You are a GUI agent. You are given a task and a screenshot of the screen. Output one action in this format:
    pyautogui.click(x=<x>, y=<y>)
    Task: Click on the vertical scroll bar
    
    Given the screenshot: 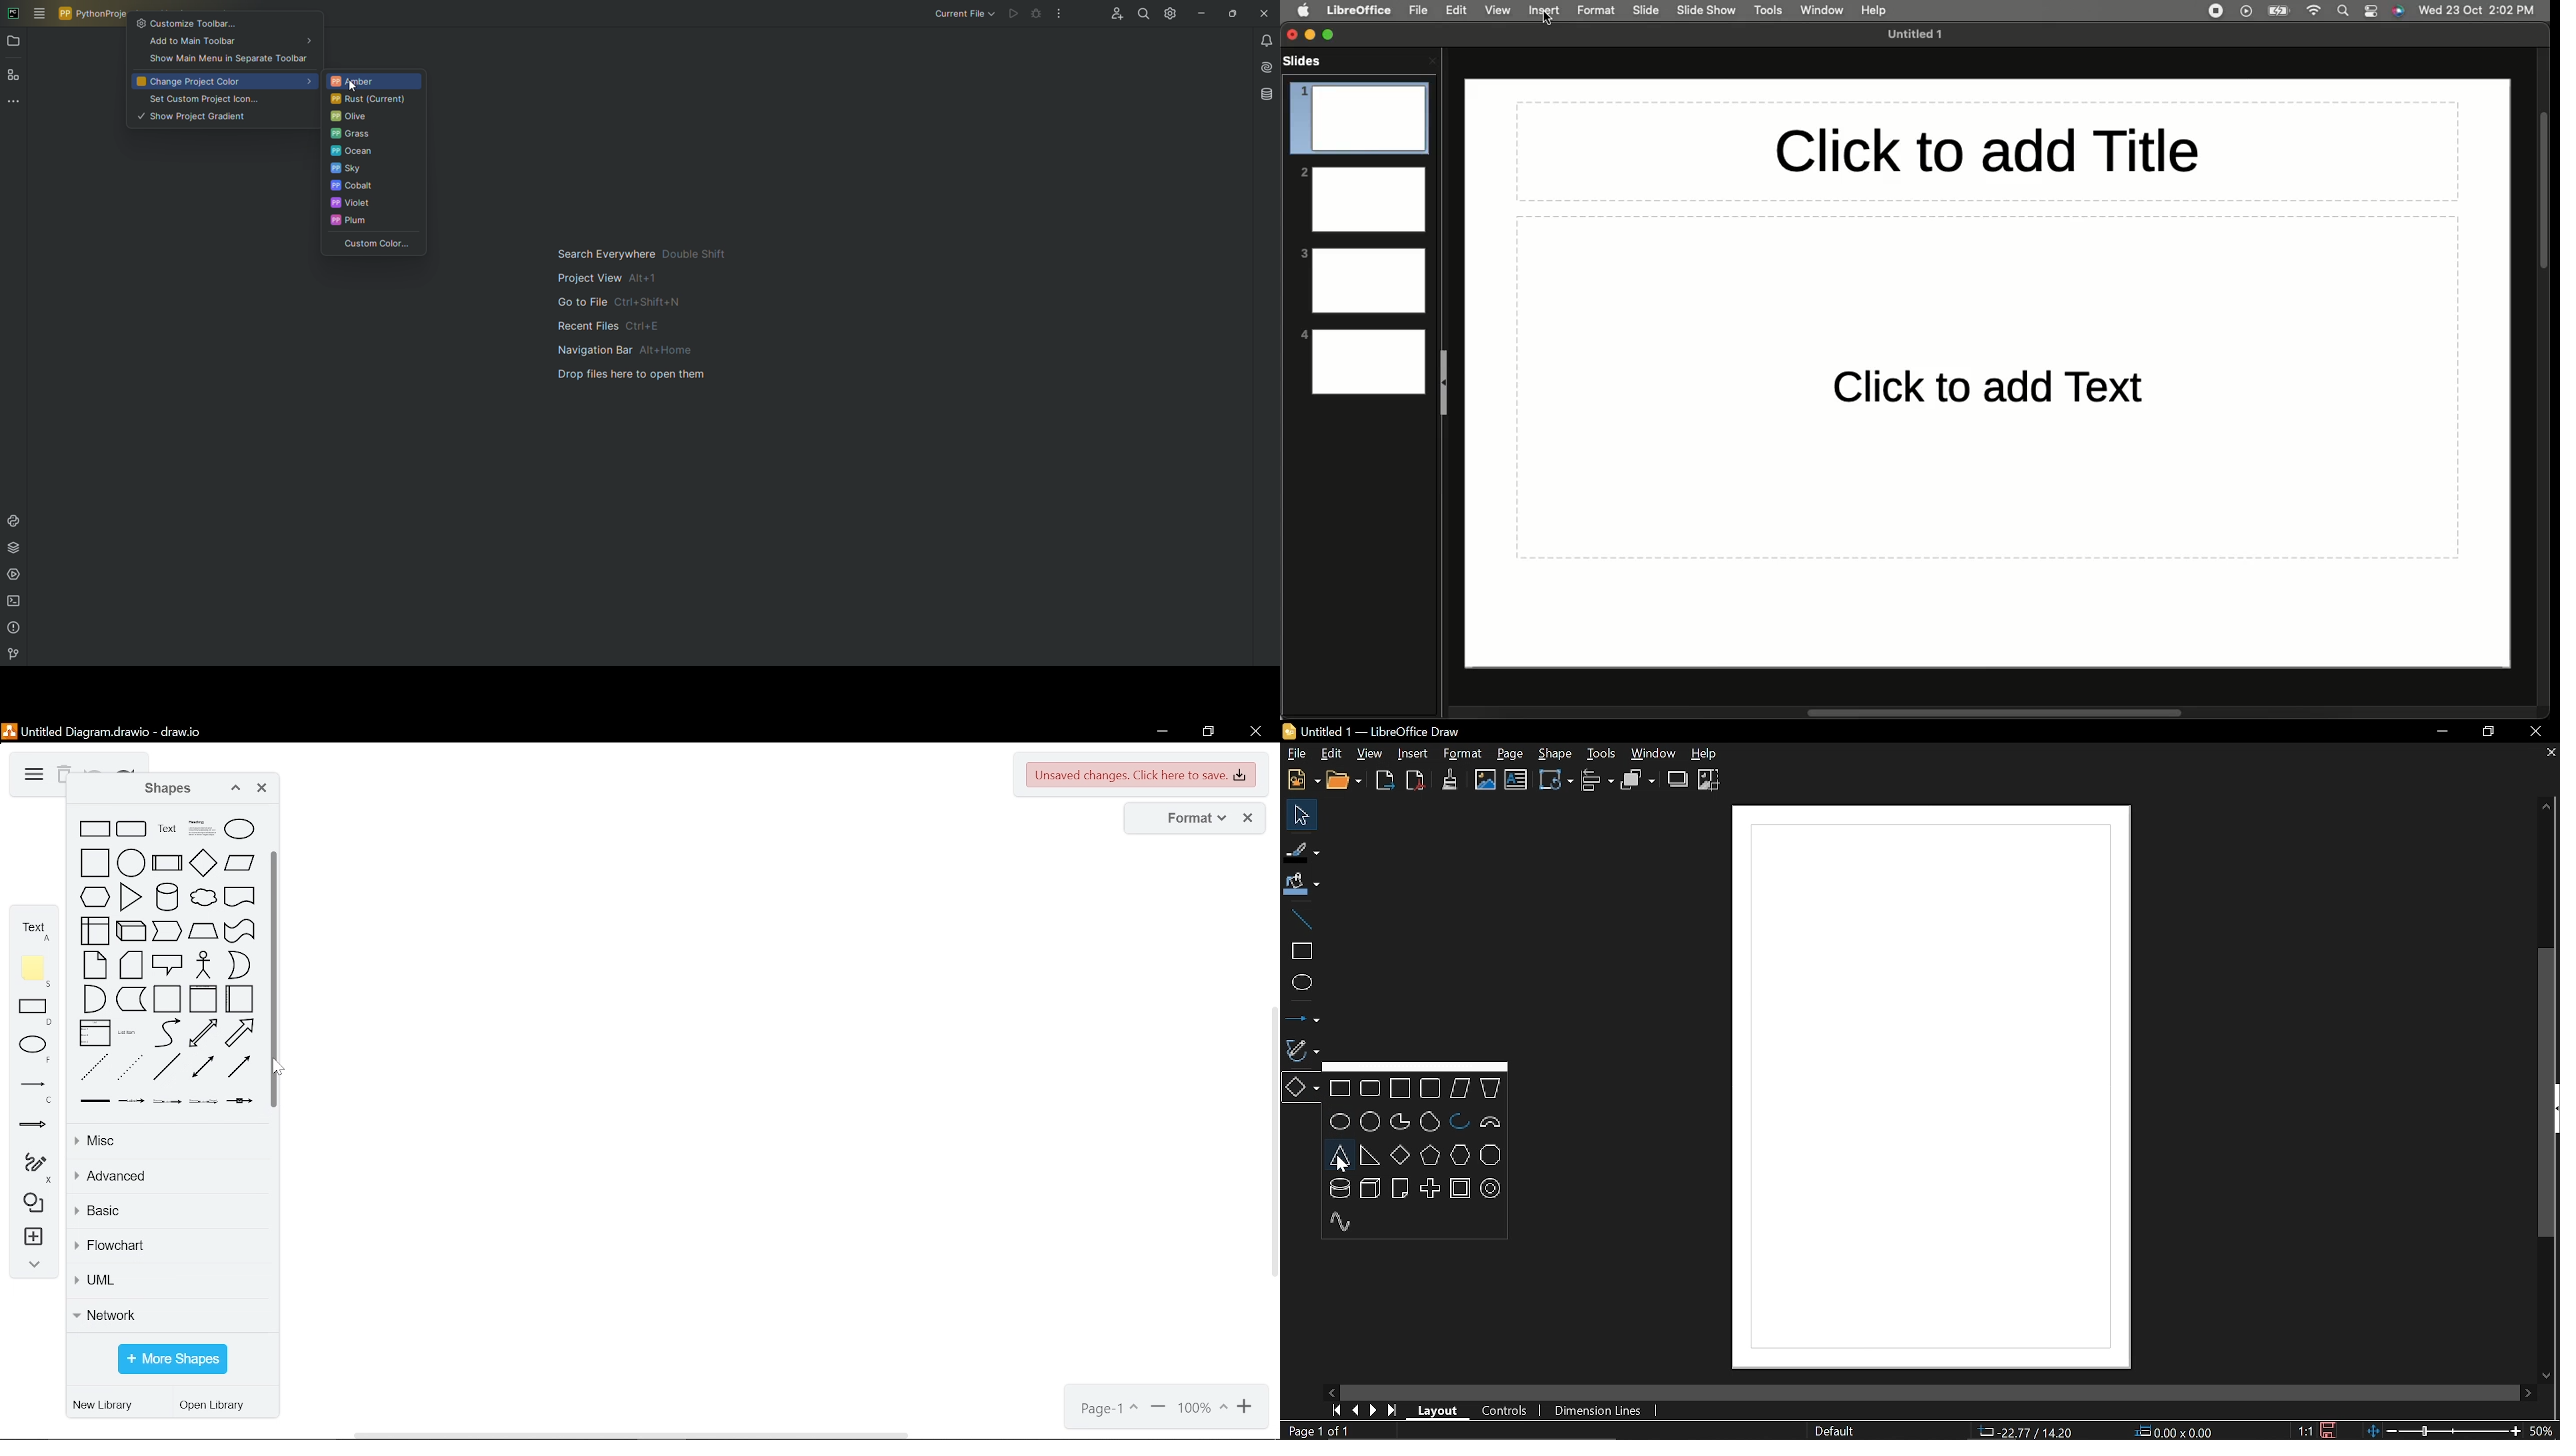 What is the action you would take?
    pyautogui.click(x=1272, y=1144)
    